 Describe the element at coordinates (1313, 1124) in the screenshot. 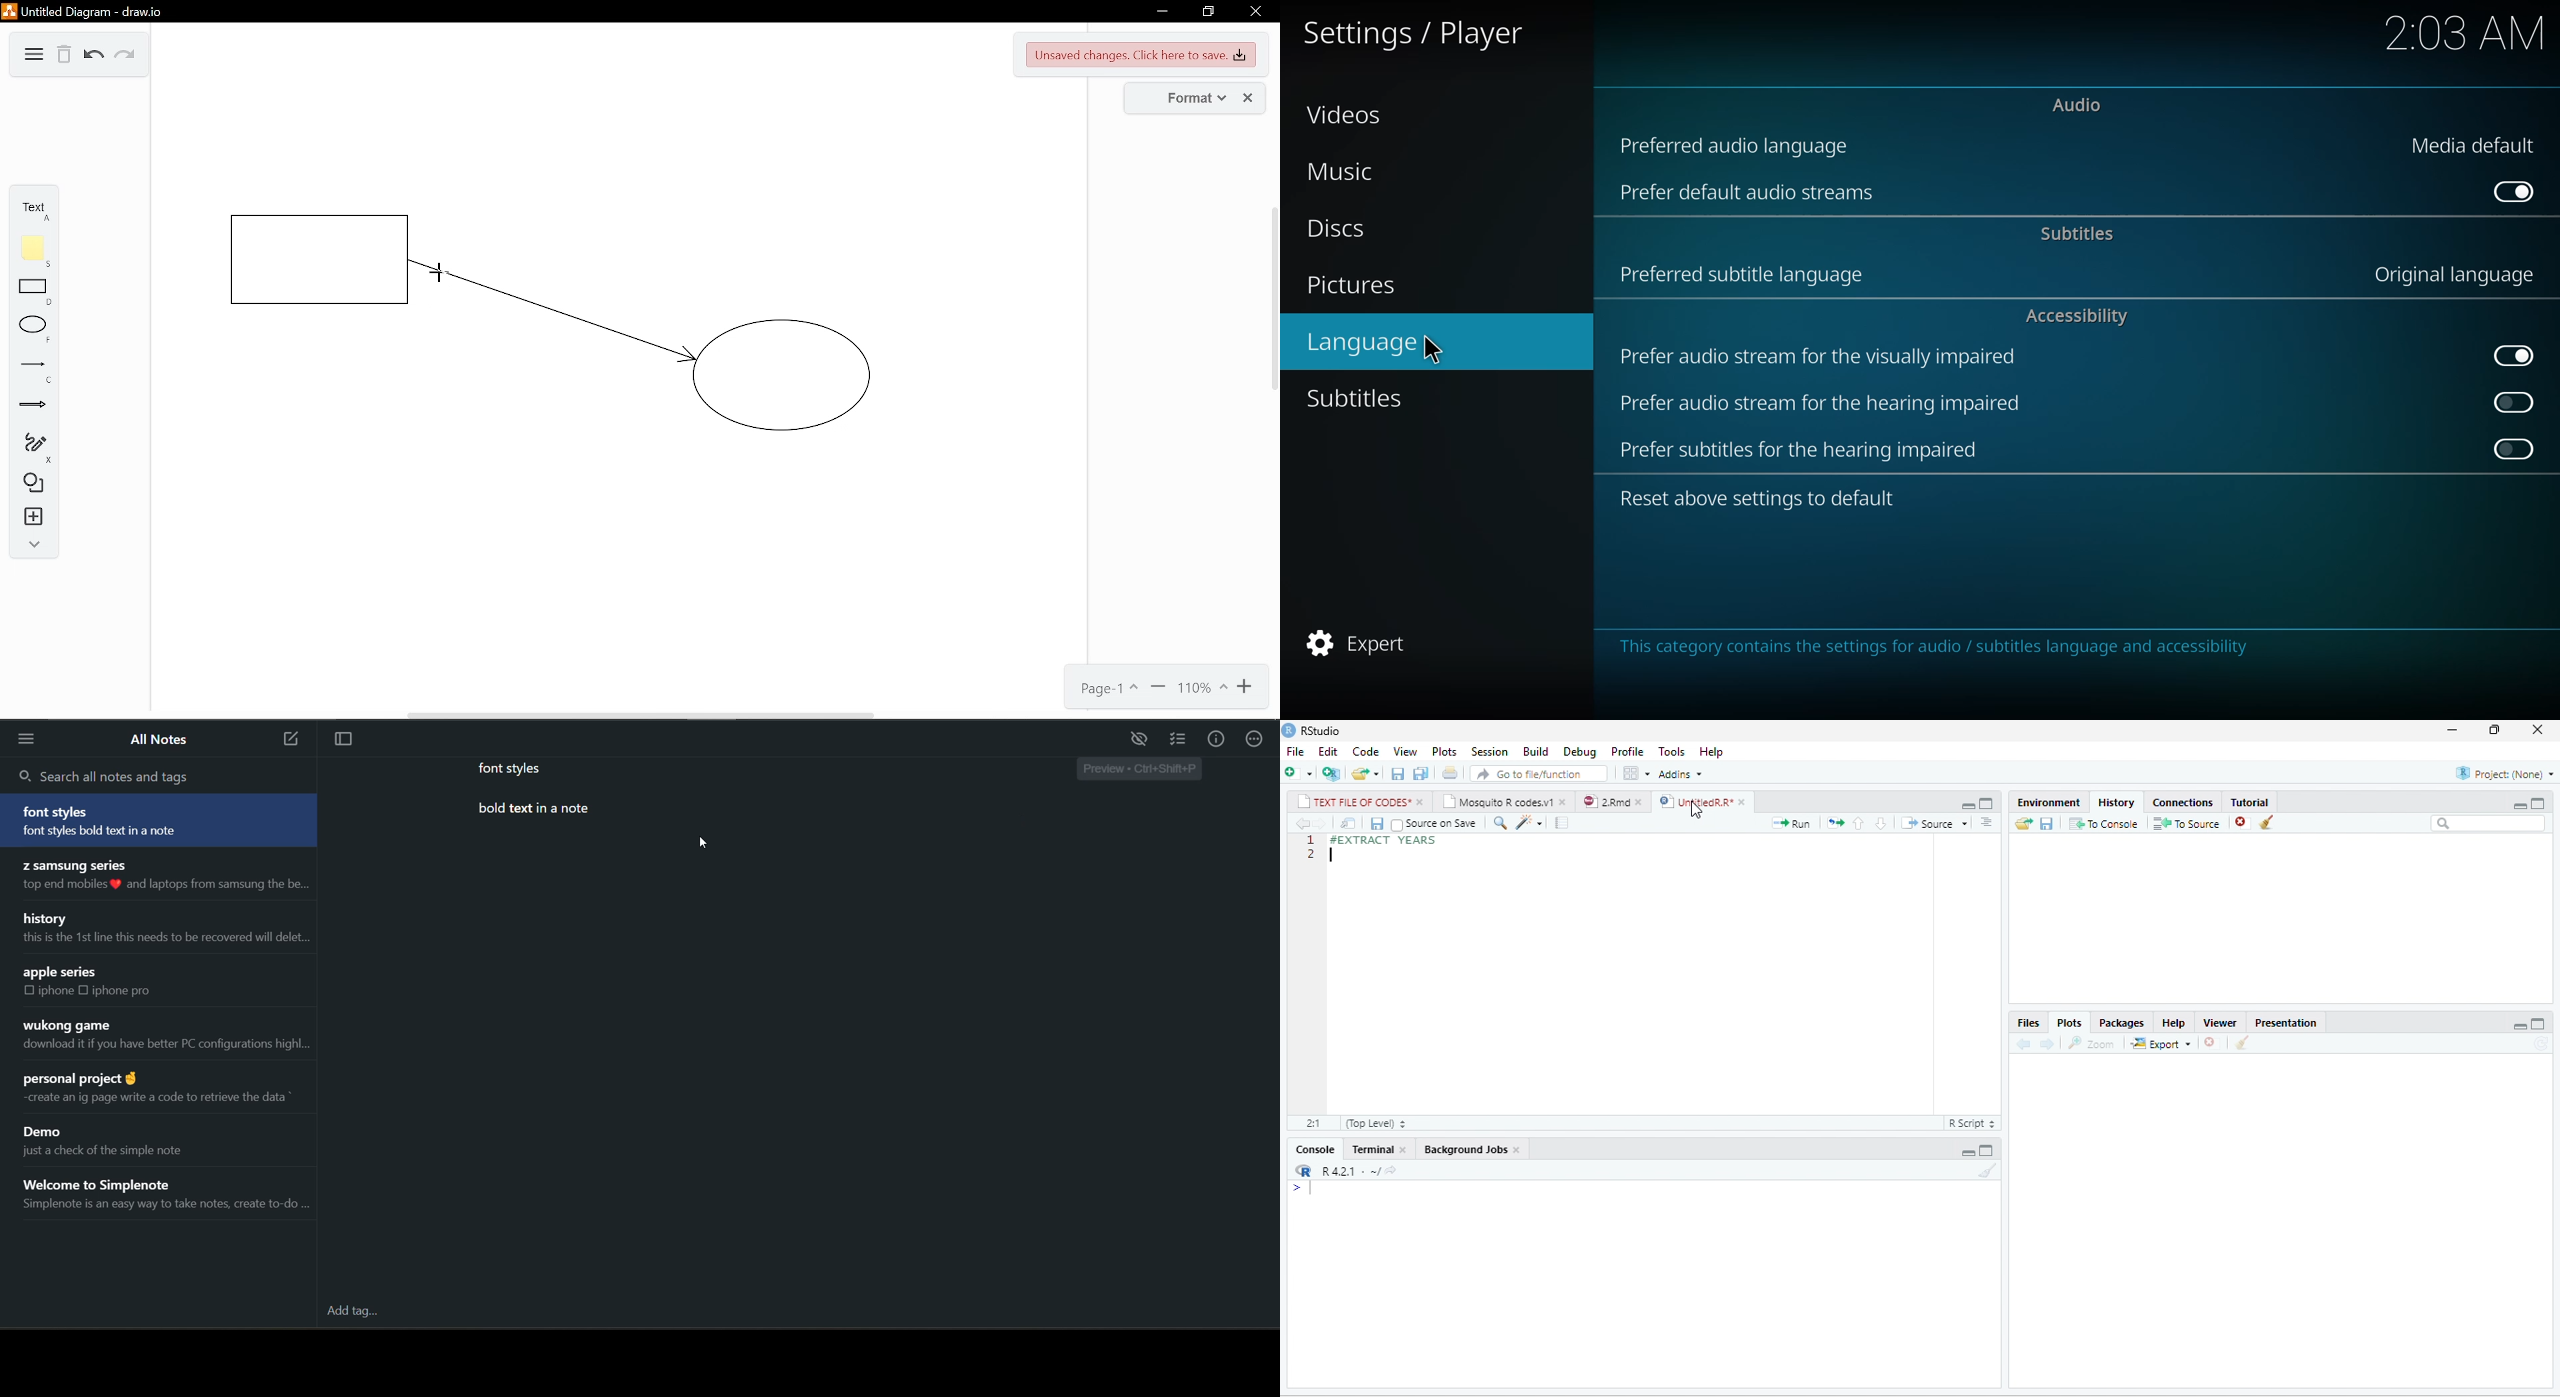

I see `2:1` at that location.